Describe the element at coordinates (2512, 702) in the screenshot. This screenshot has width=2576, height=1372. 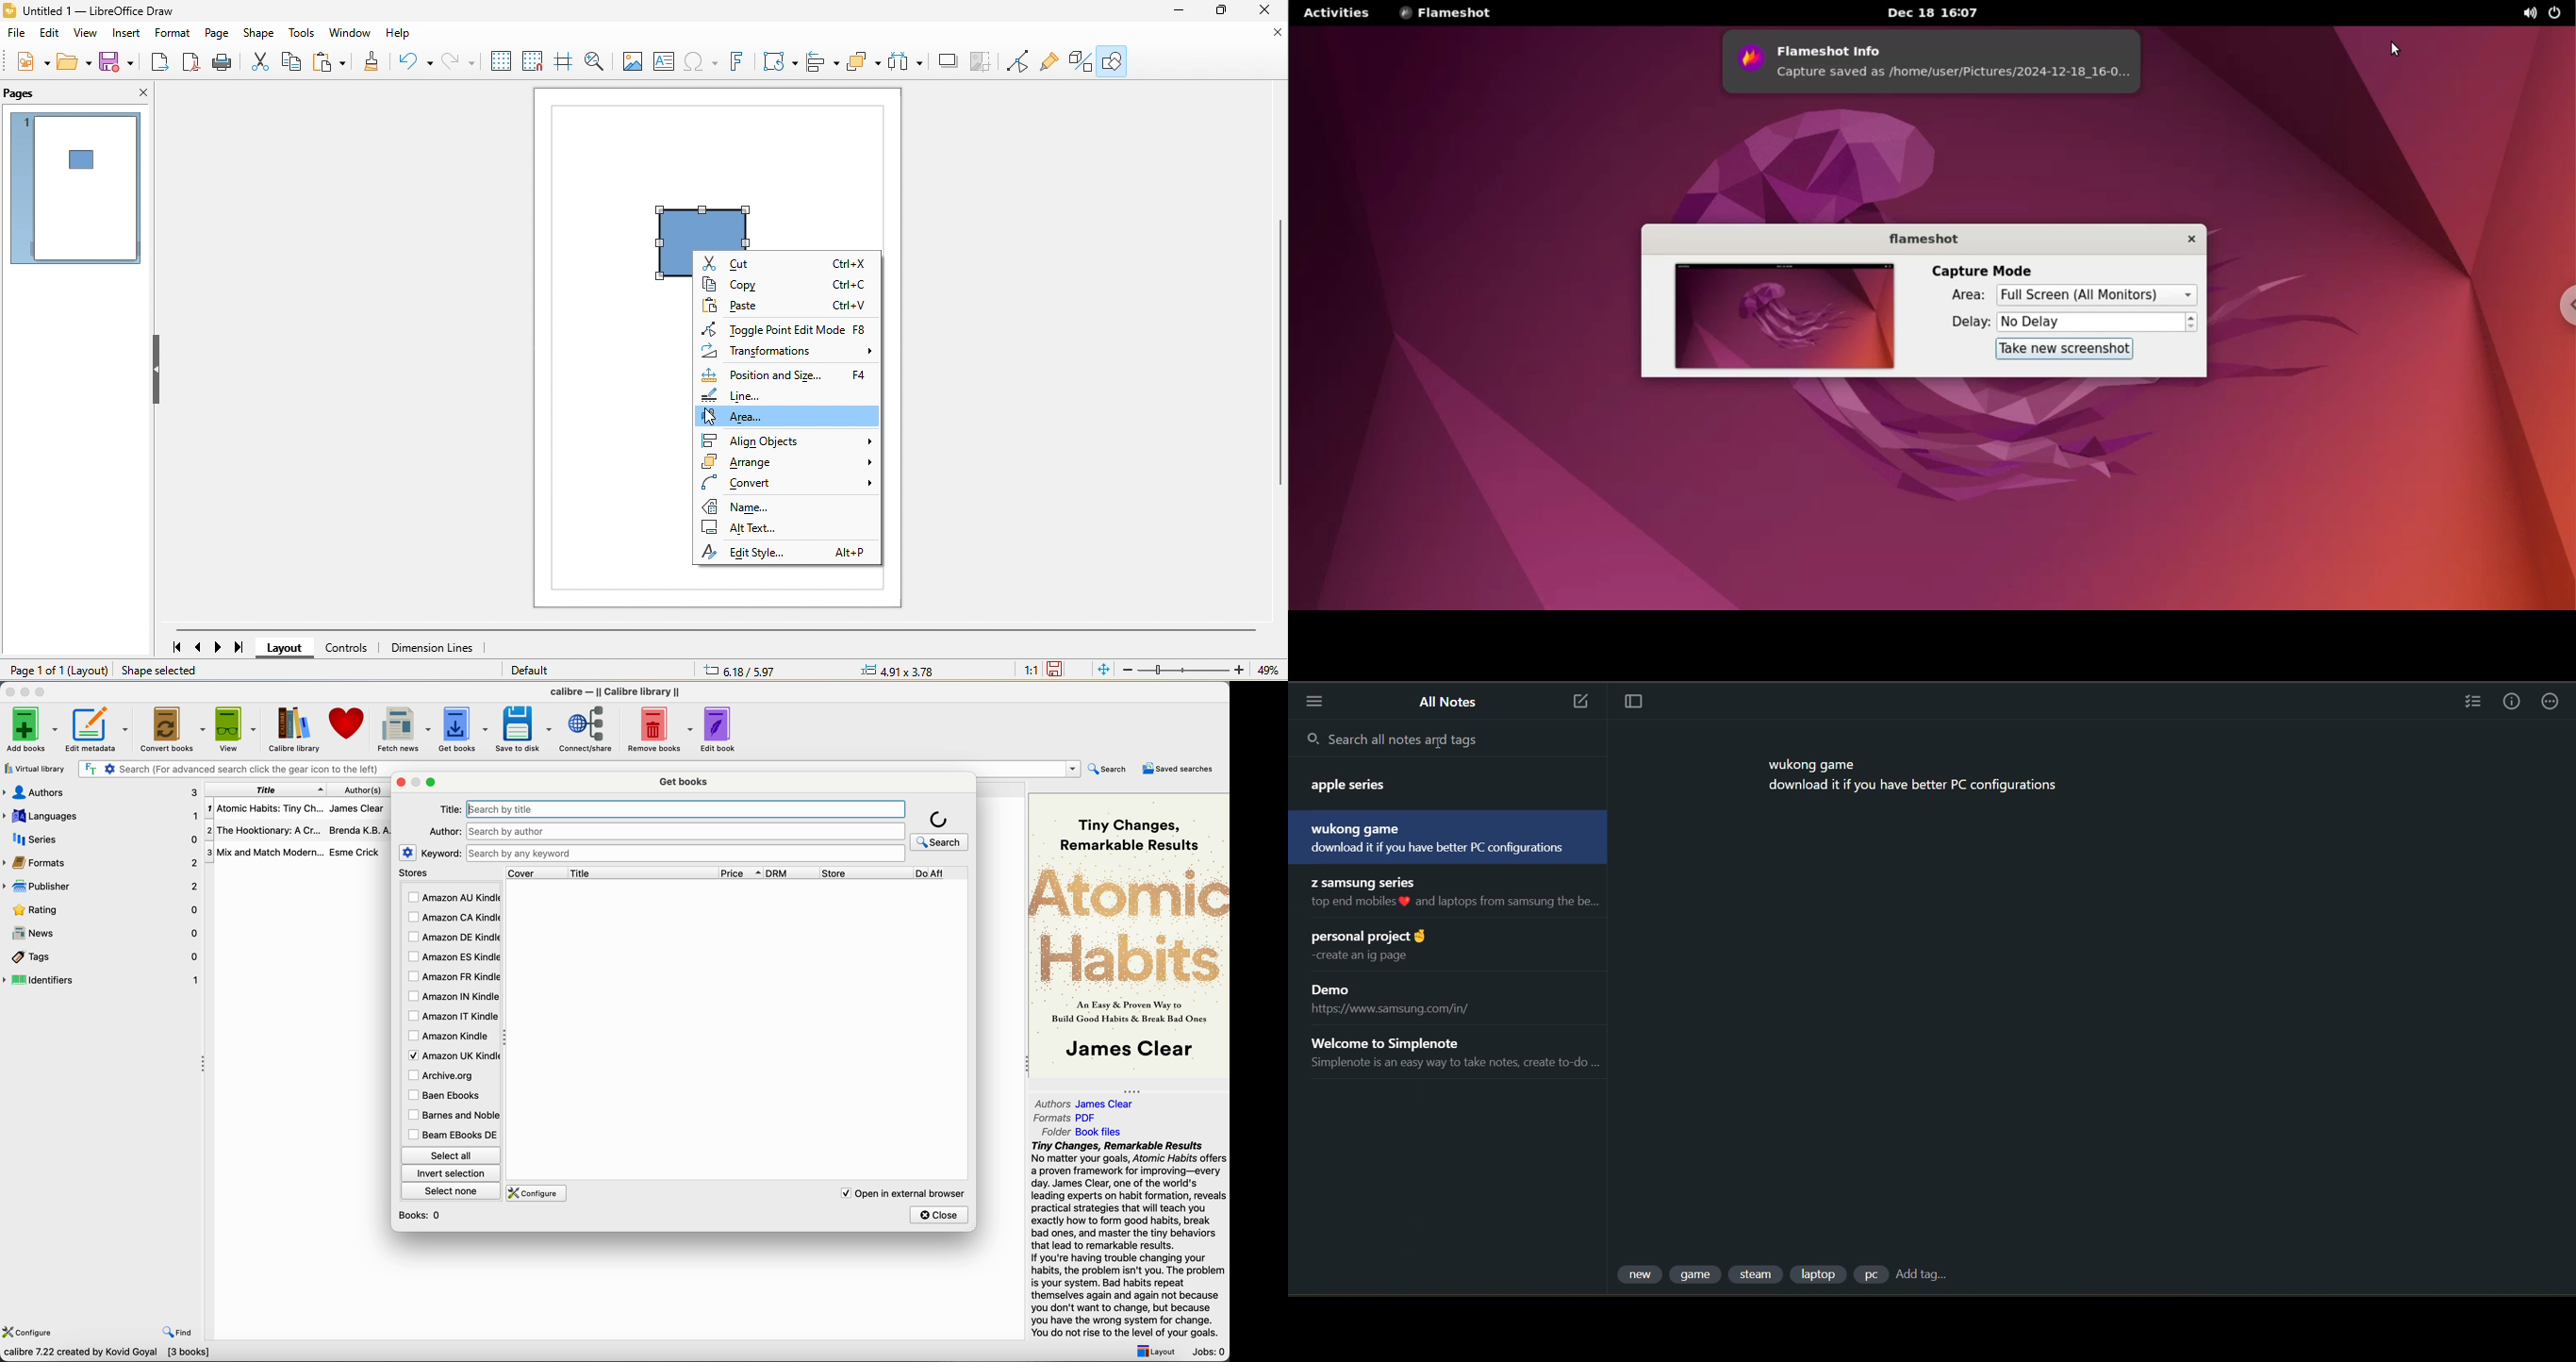
I see `info` at that location.